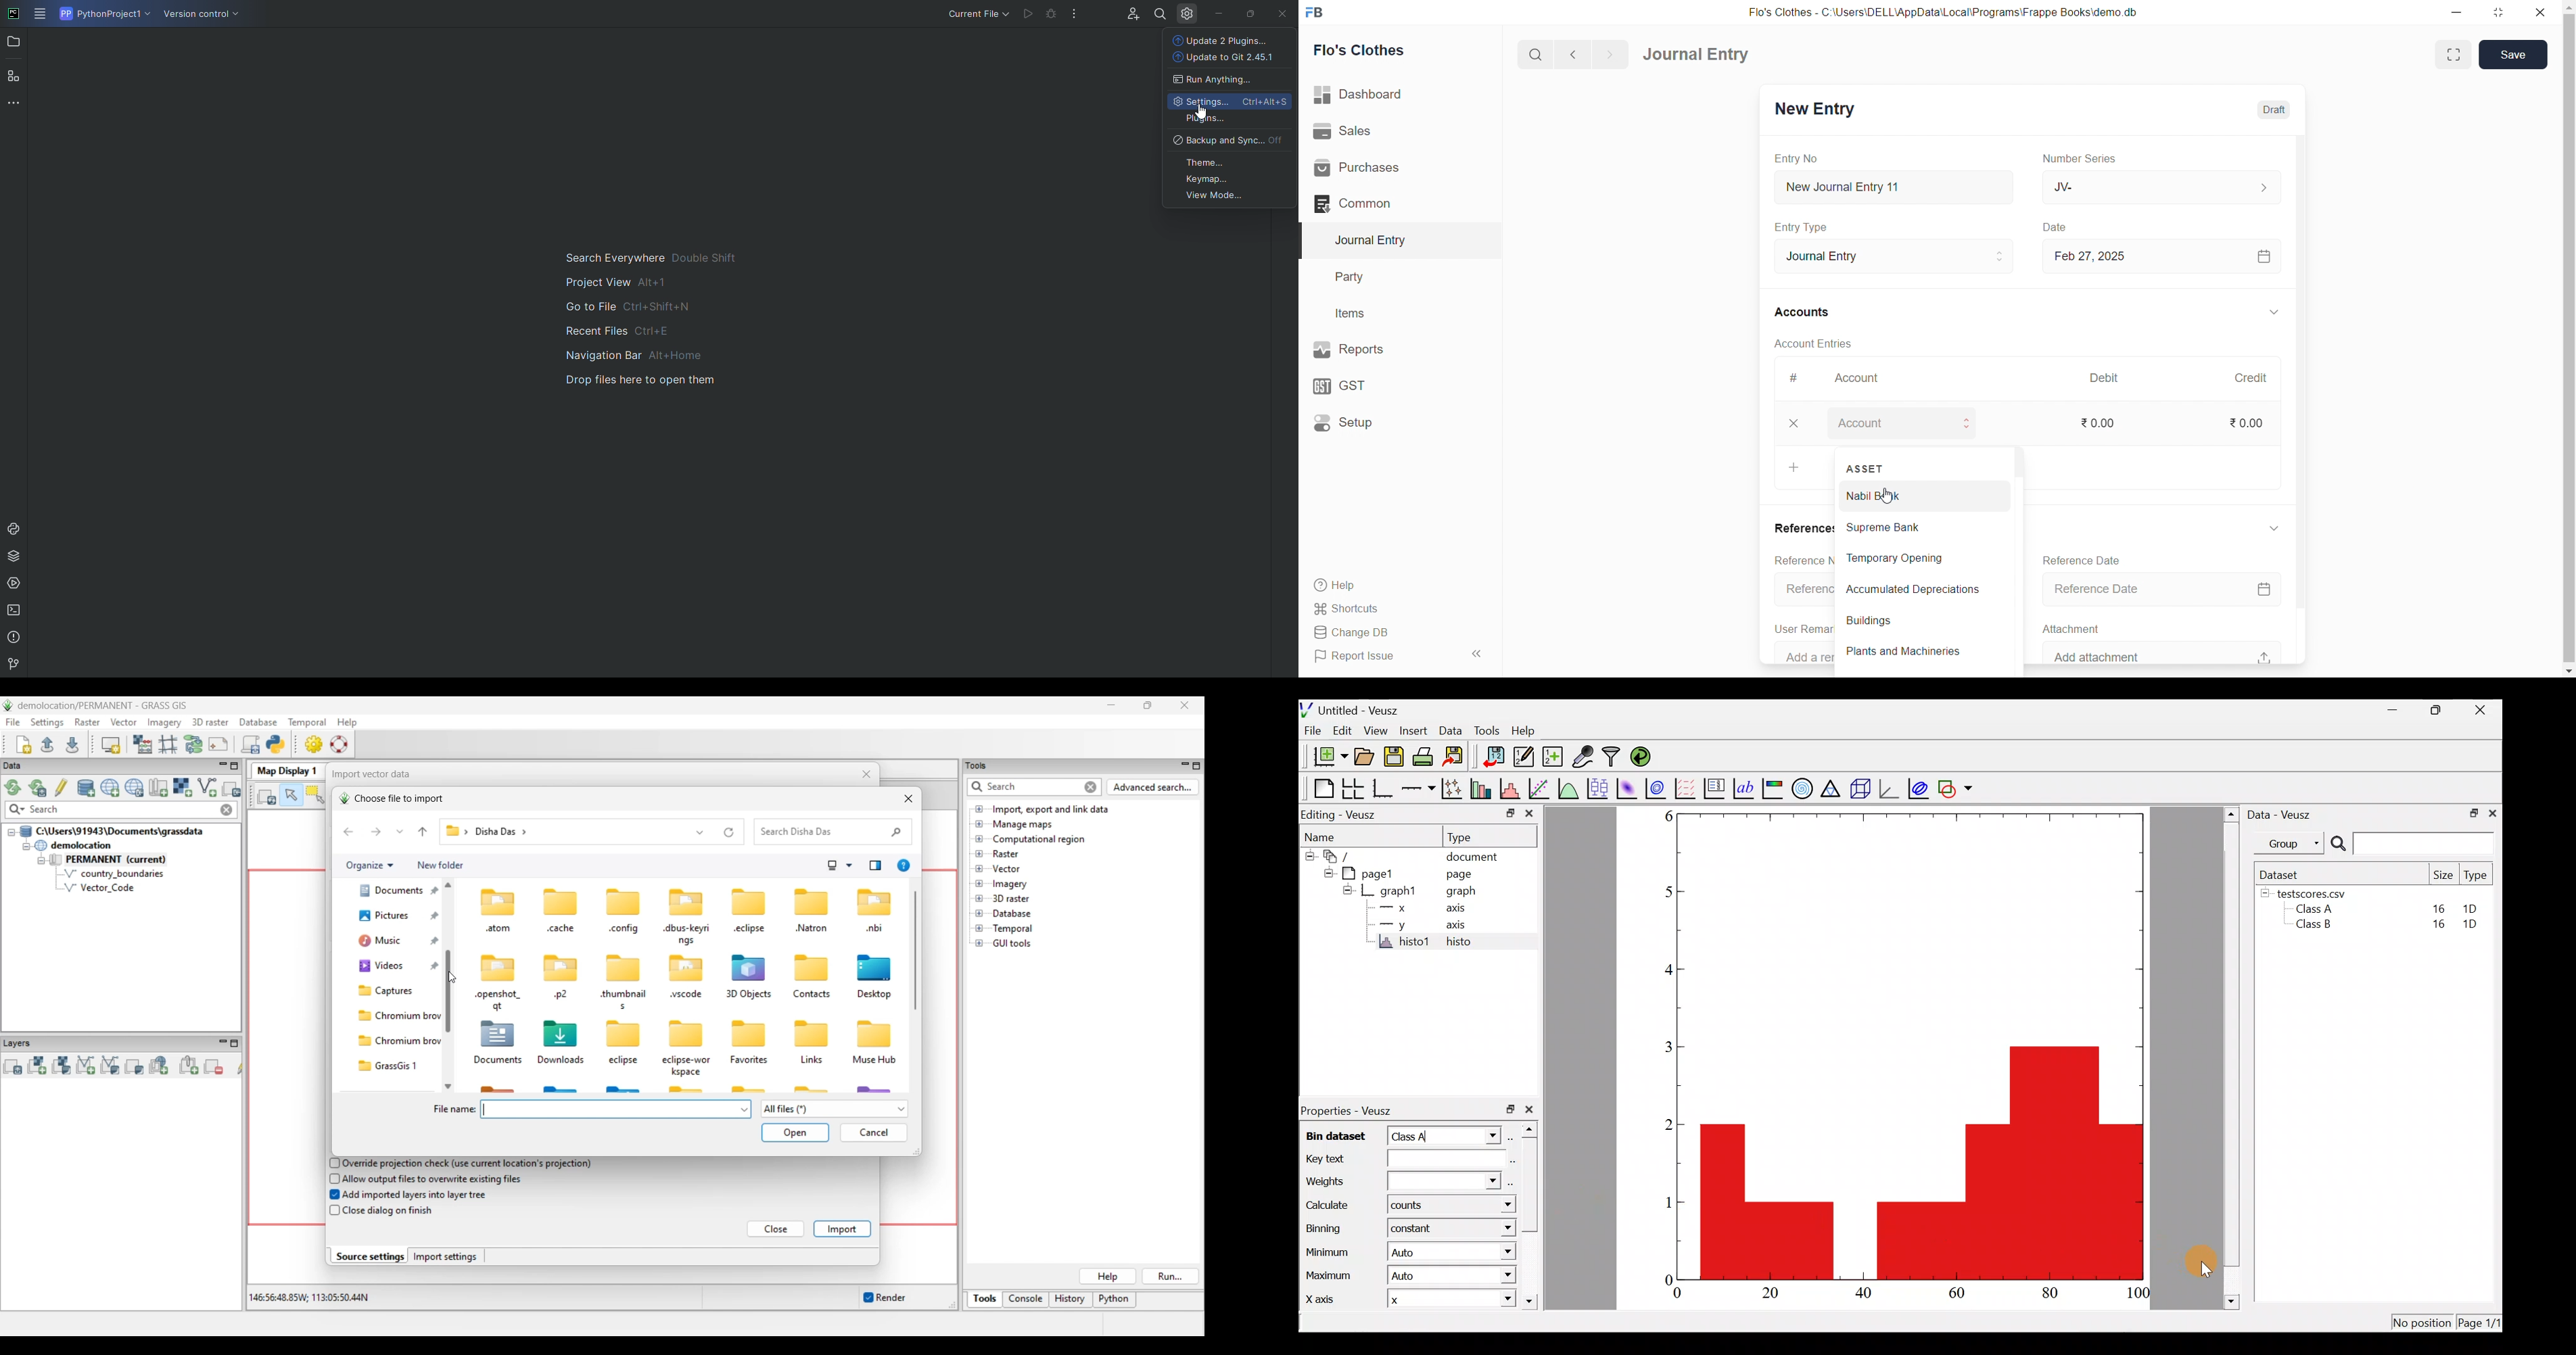  Describe the element at coordinates (2453, 13) in the screenshot. I see `minimize` at that location.